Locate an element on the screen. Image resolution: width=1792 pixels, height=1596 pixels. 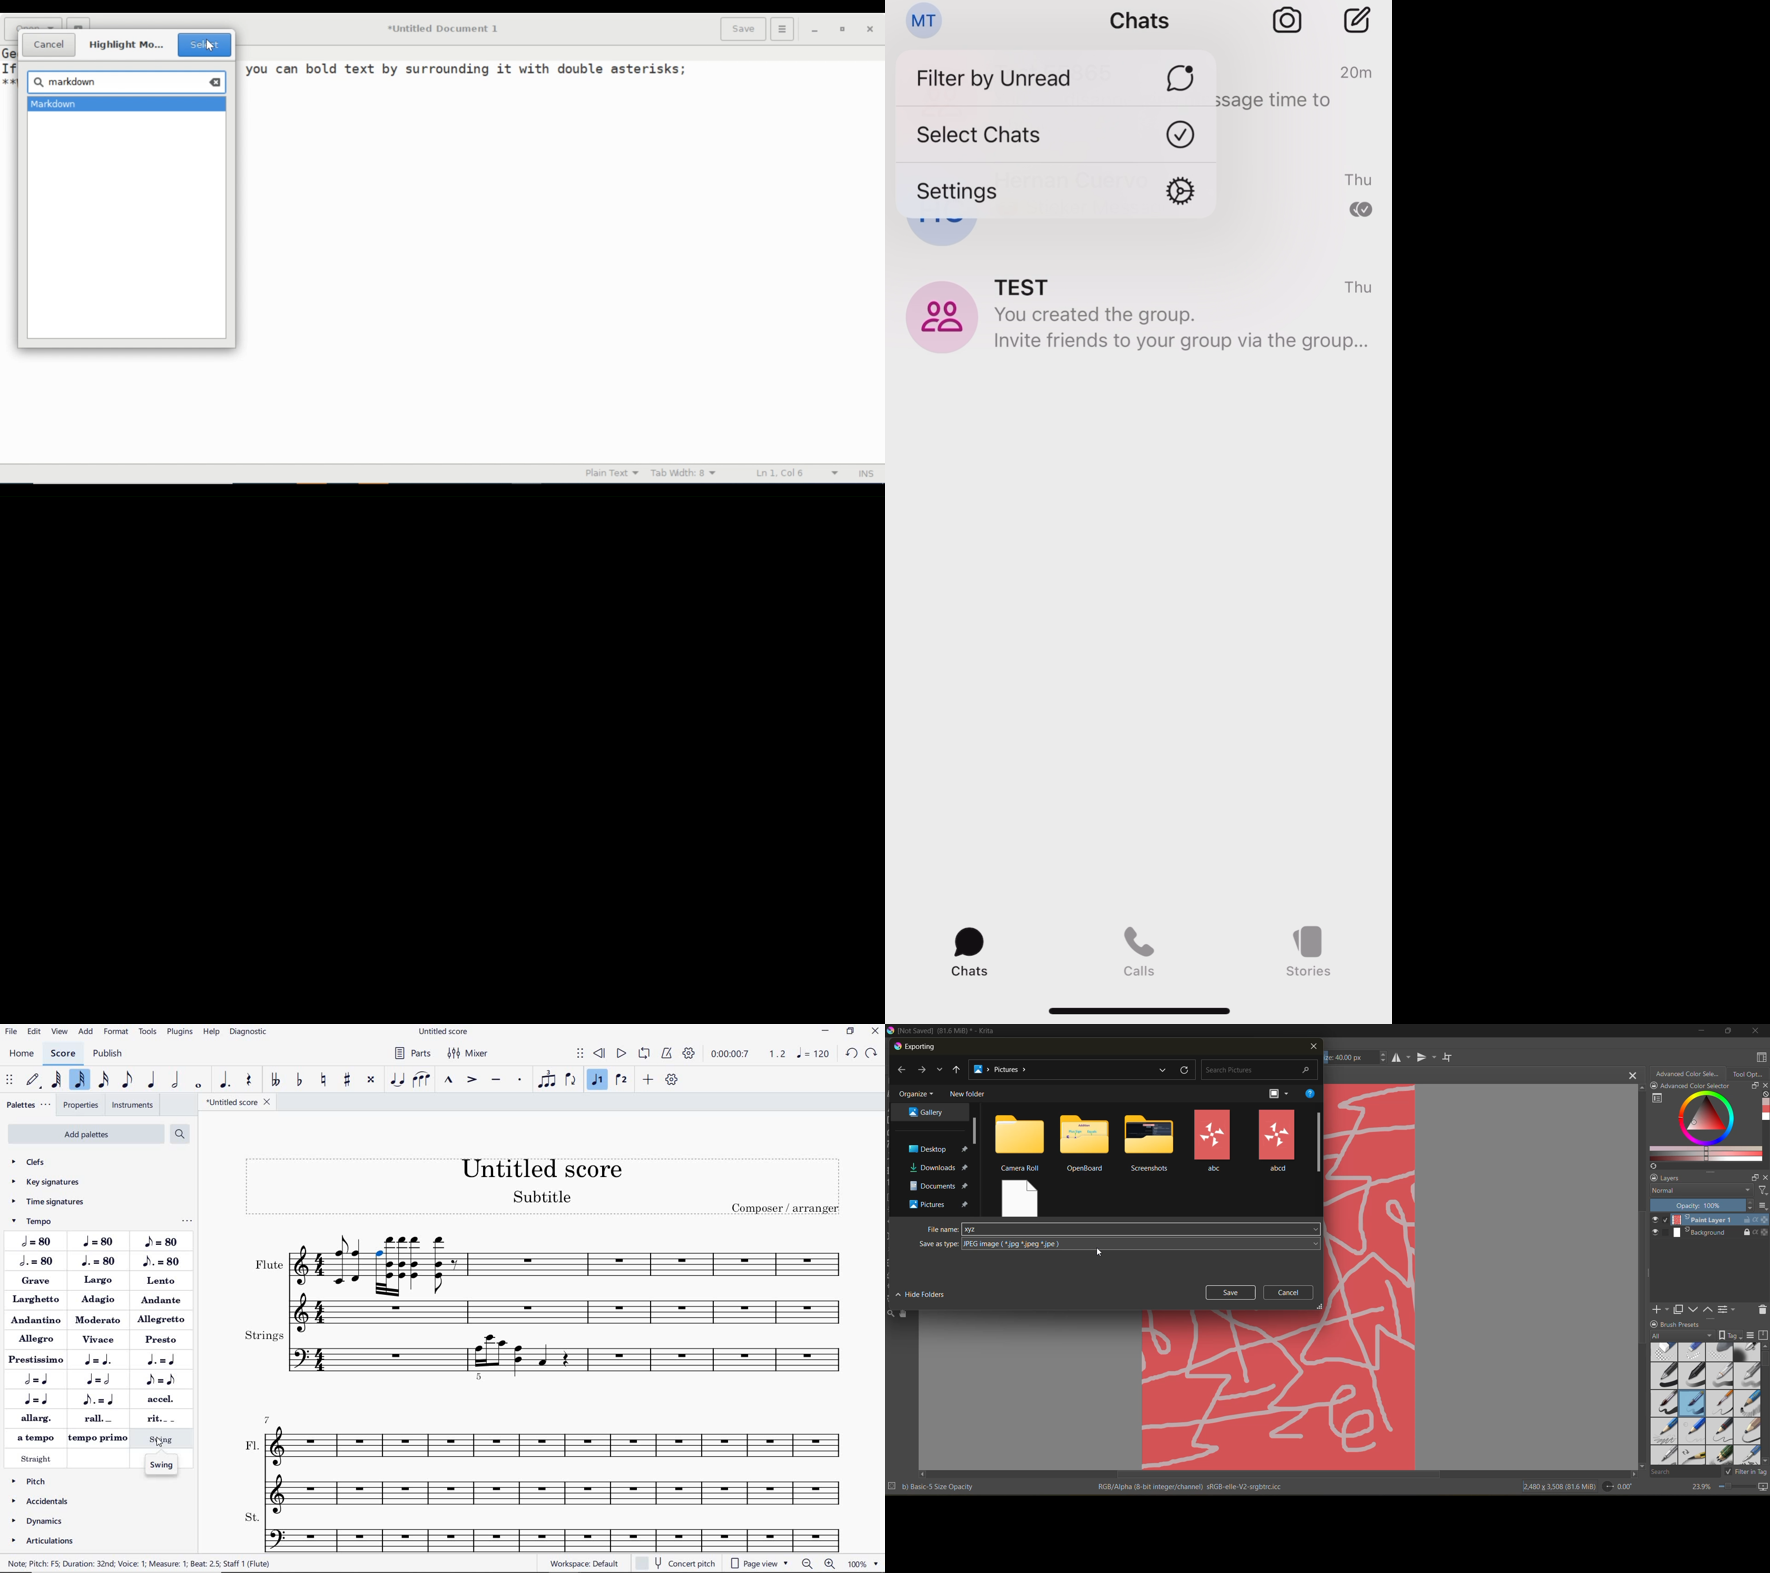
SWING is located at coordinates (162, 1467).